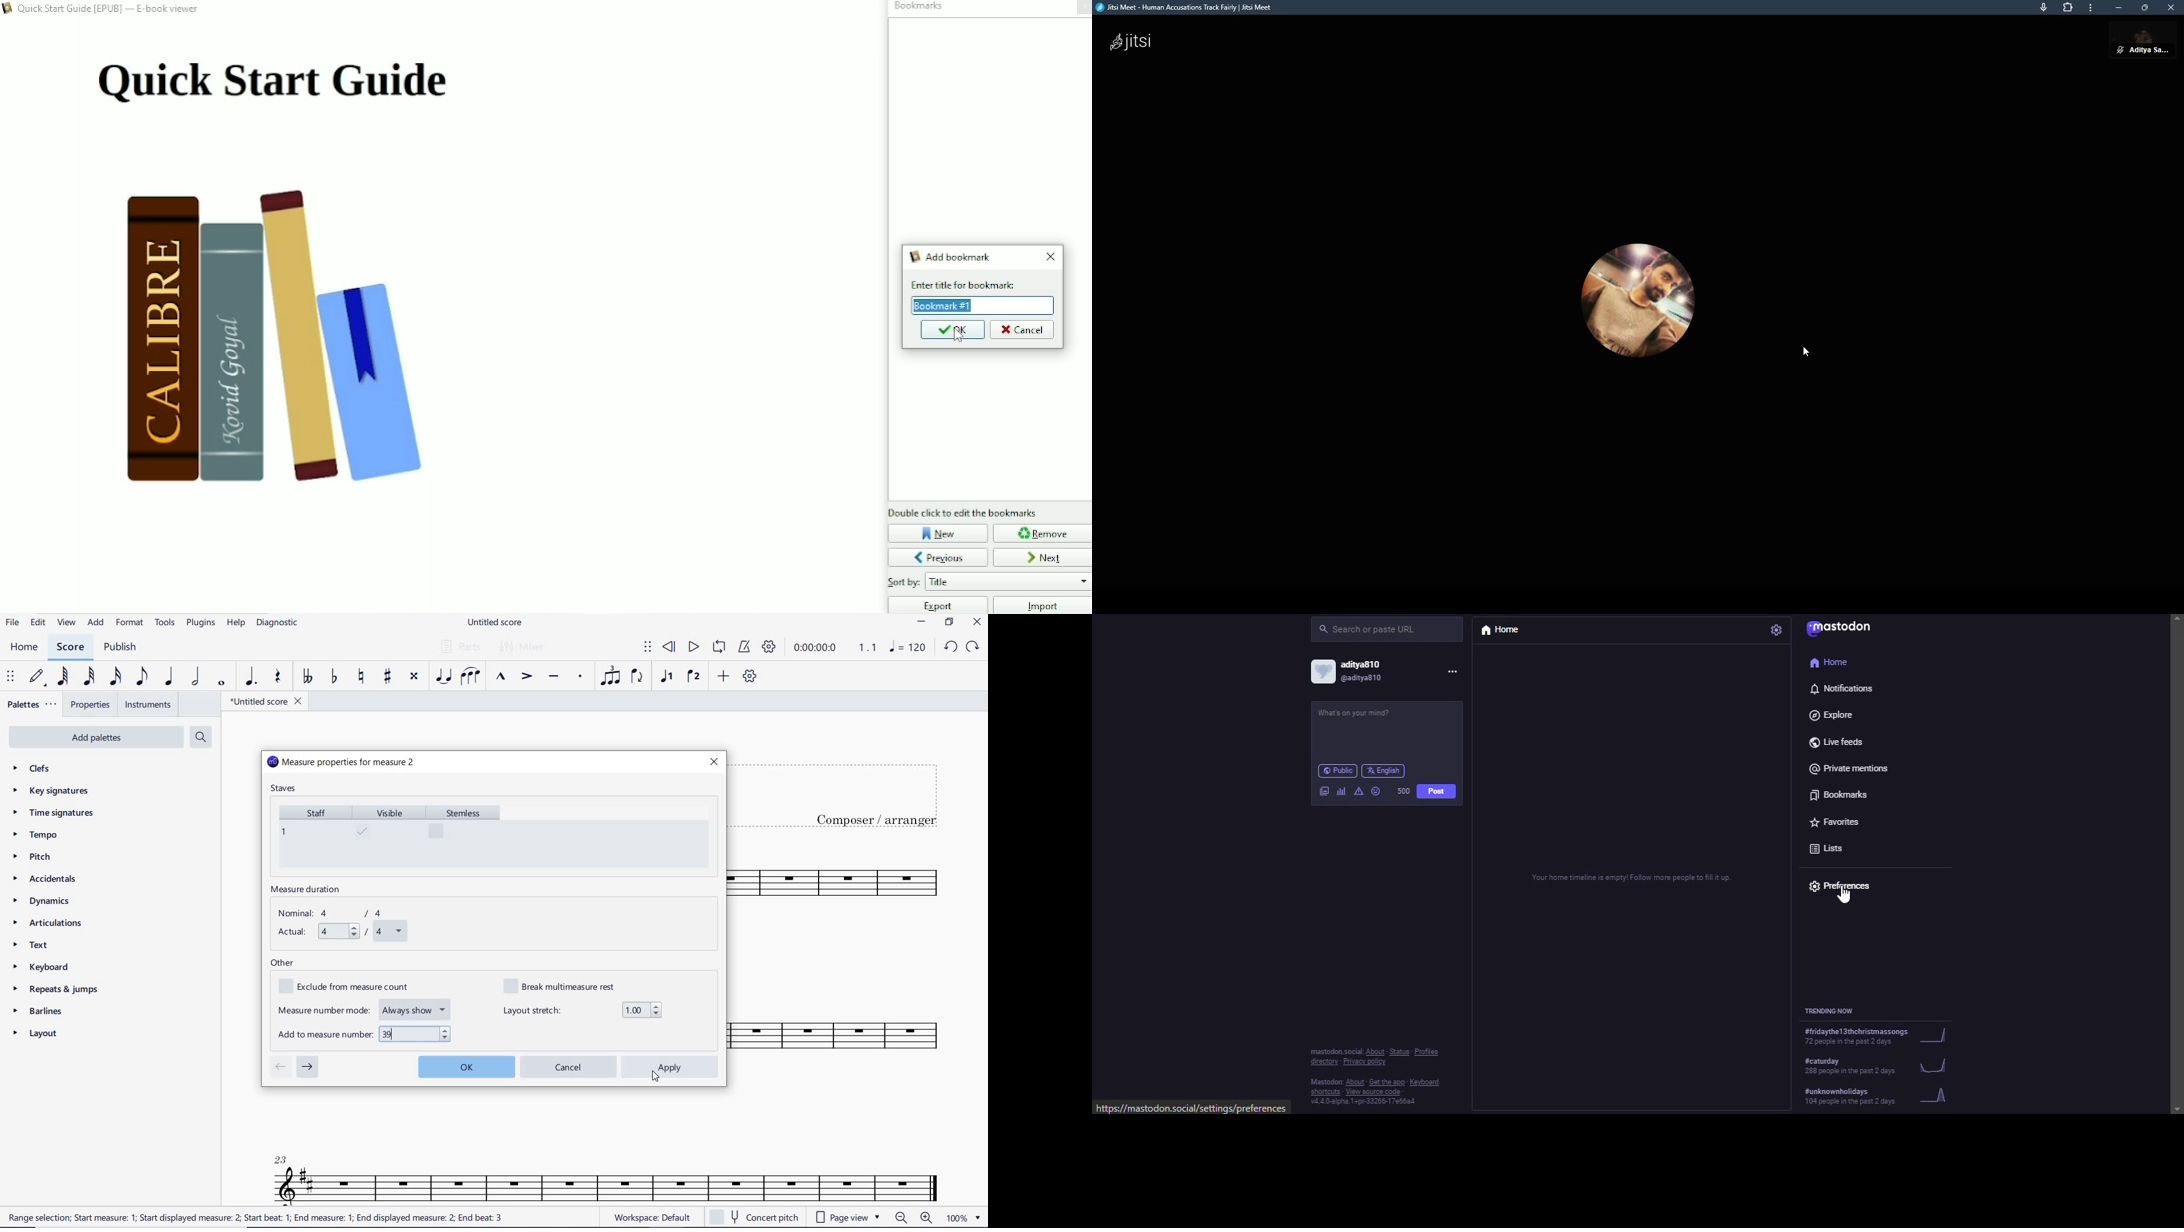  What do you see at coordinates (54, 790) in the screenshot?
I see `KEY SIGNATURES` at bounding box center [54, 790].